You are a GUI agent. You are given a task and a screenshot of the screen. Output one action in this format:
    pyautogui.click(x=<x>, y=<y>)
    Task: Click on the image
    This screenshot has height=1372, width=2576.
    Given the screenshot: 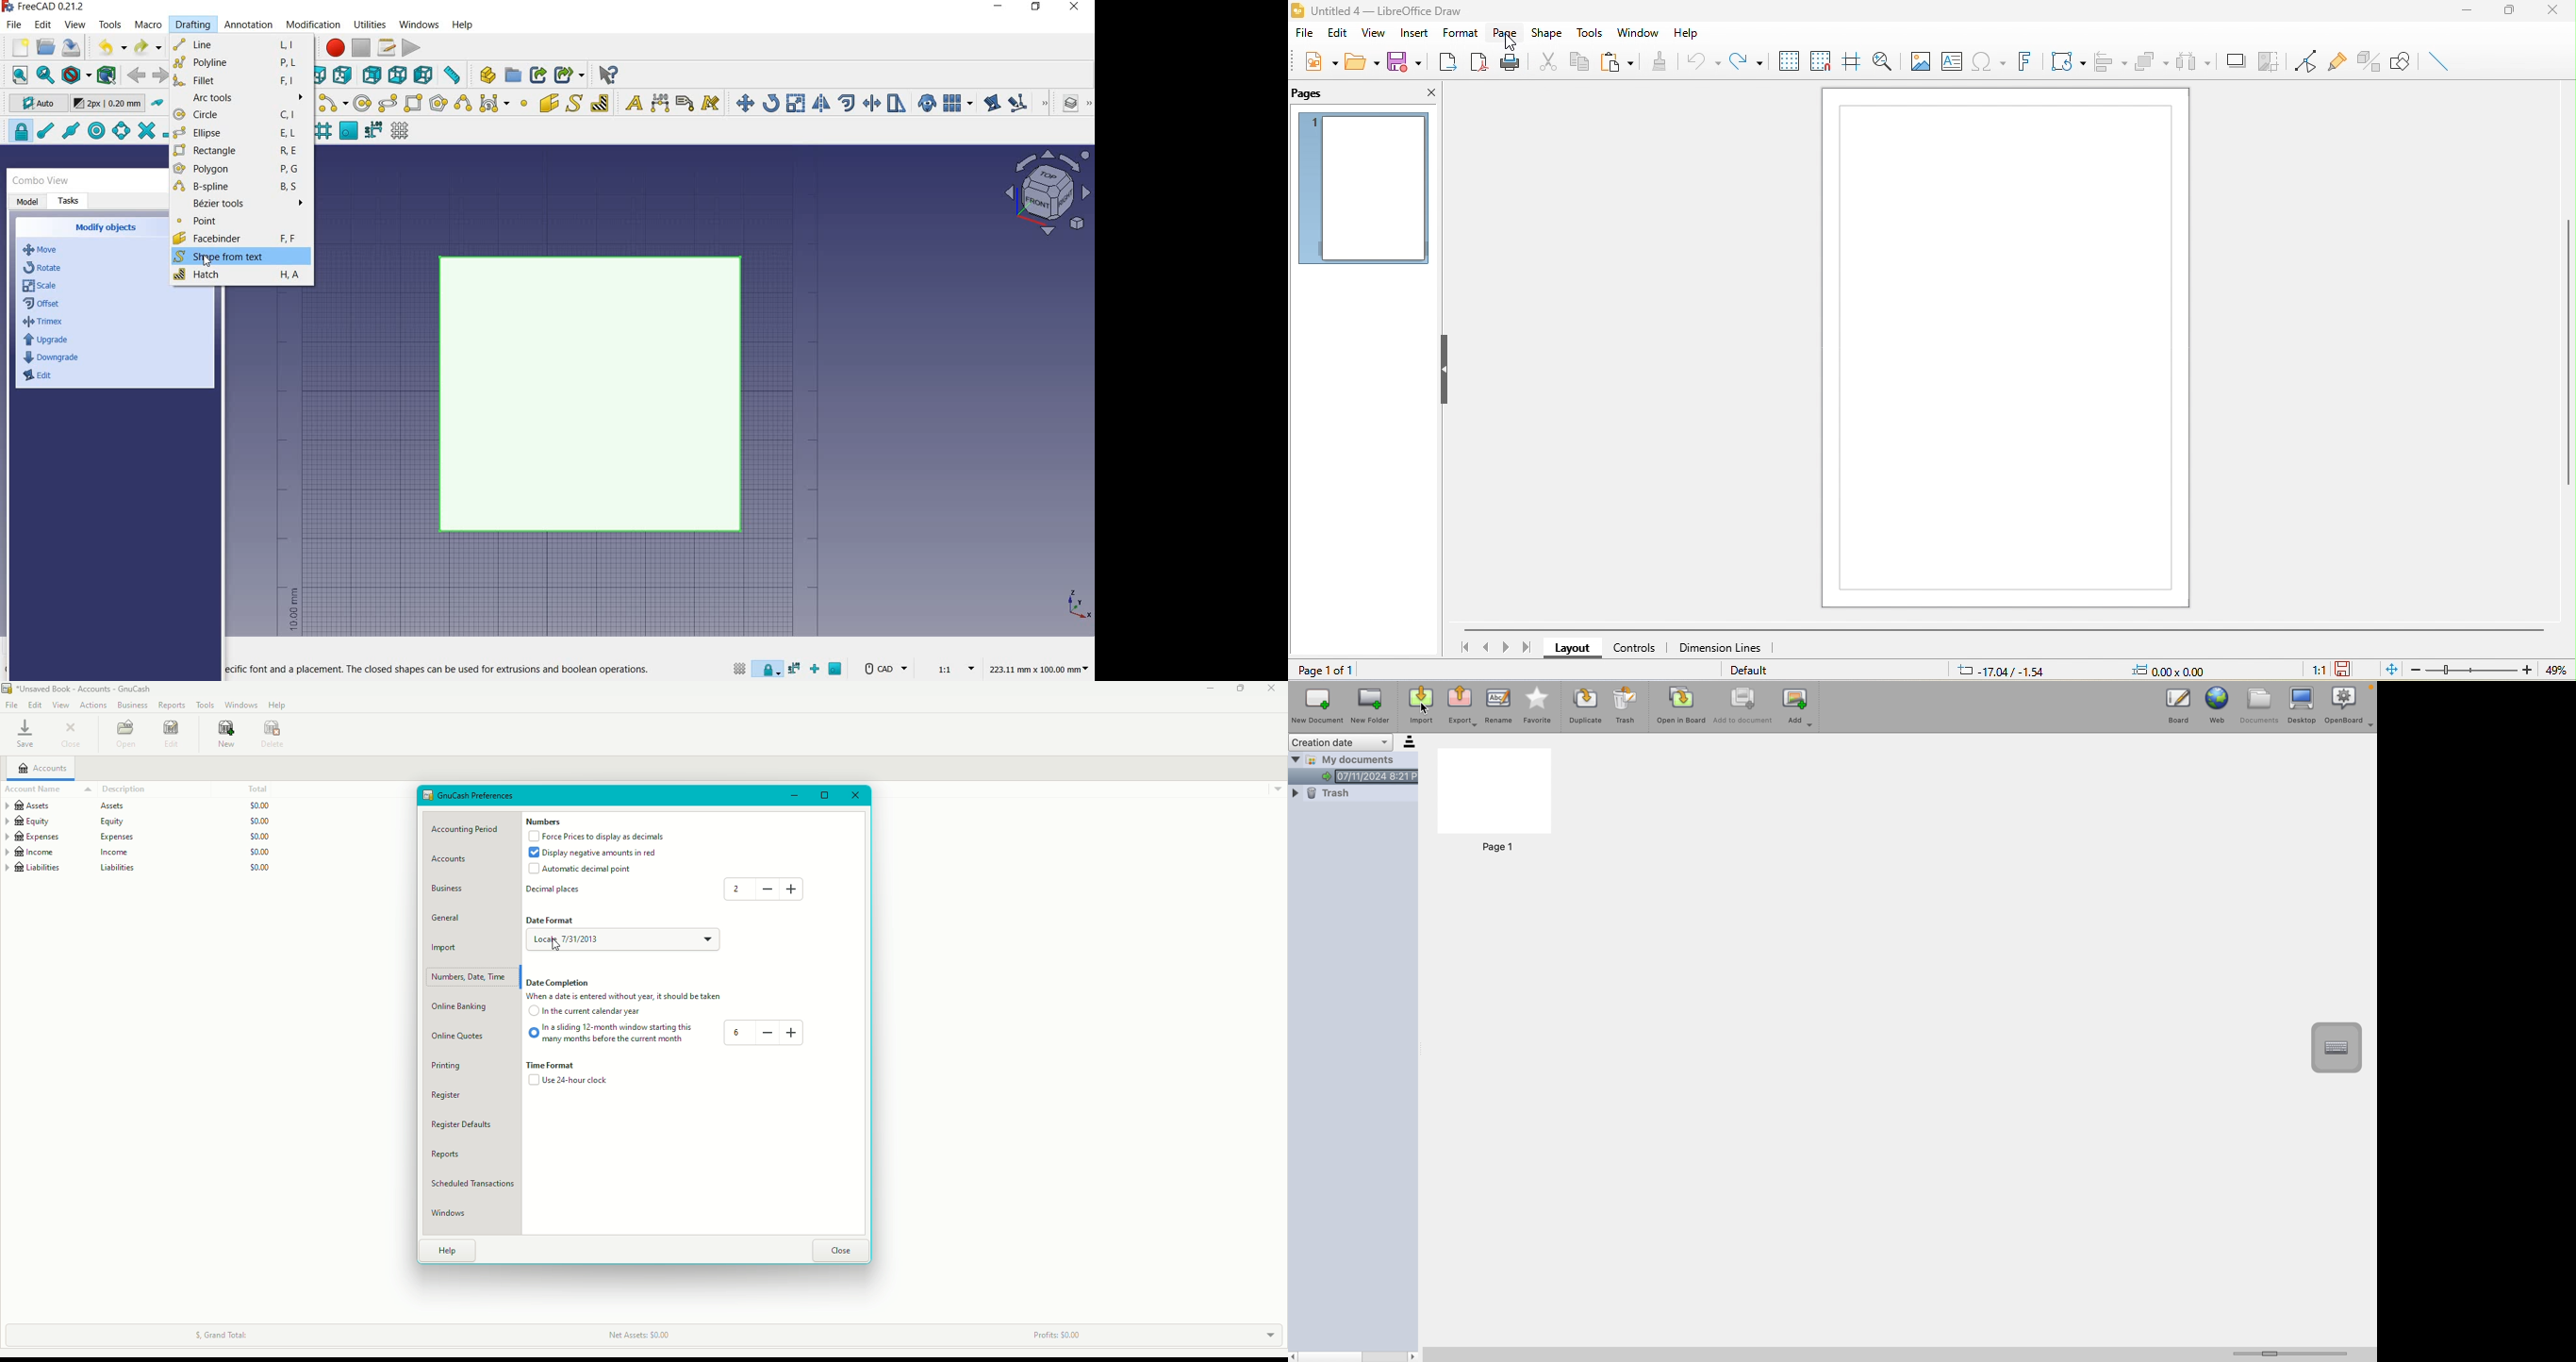 What is the action you would take?
    pyautogui.click(x=1918, y=60)
    